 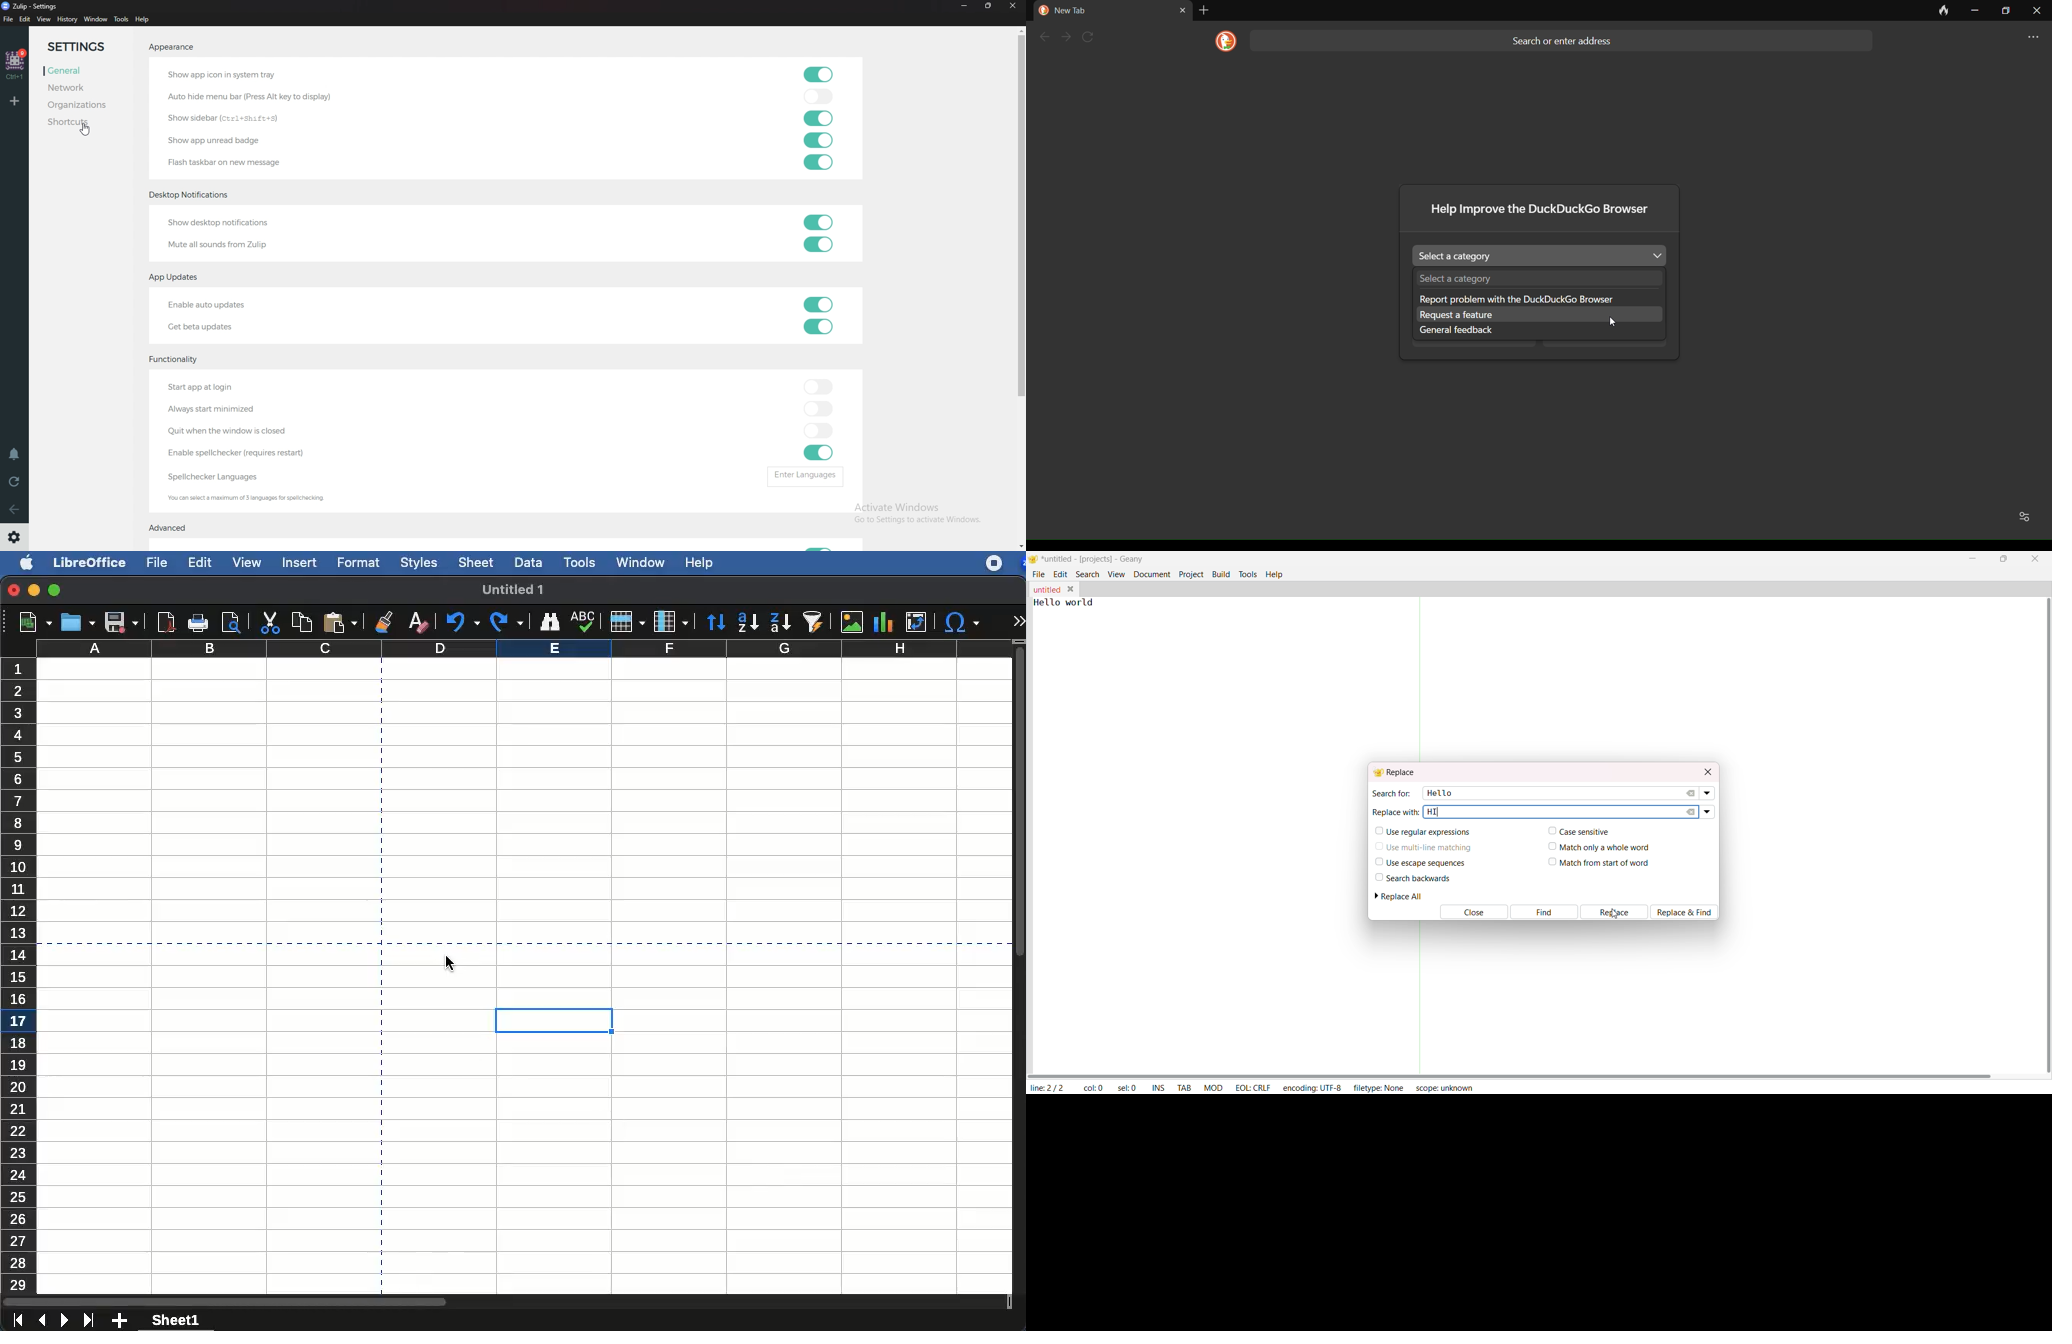 What do you see at coordinates (1419, 998) in the screenshot?
I see `Separator` at bounding box center [1419, 998].